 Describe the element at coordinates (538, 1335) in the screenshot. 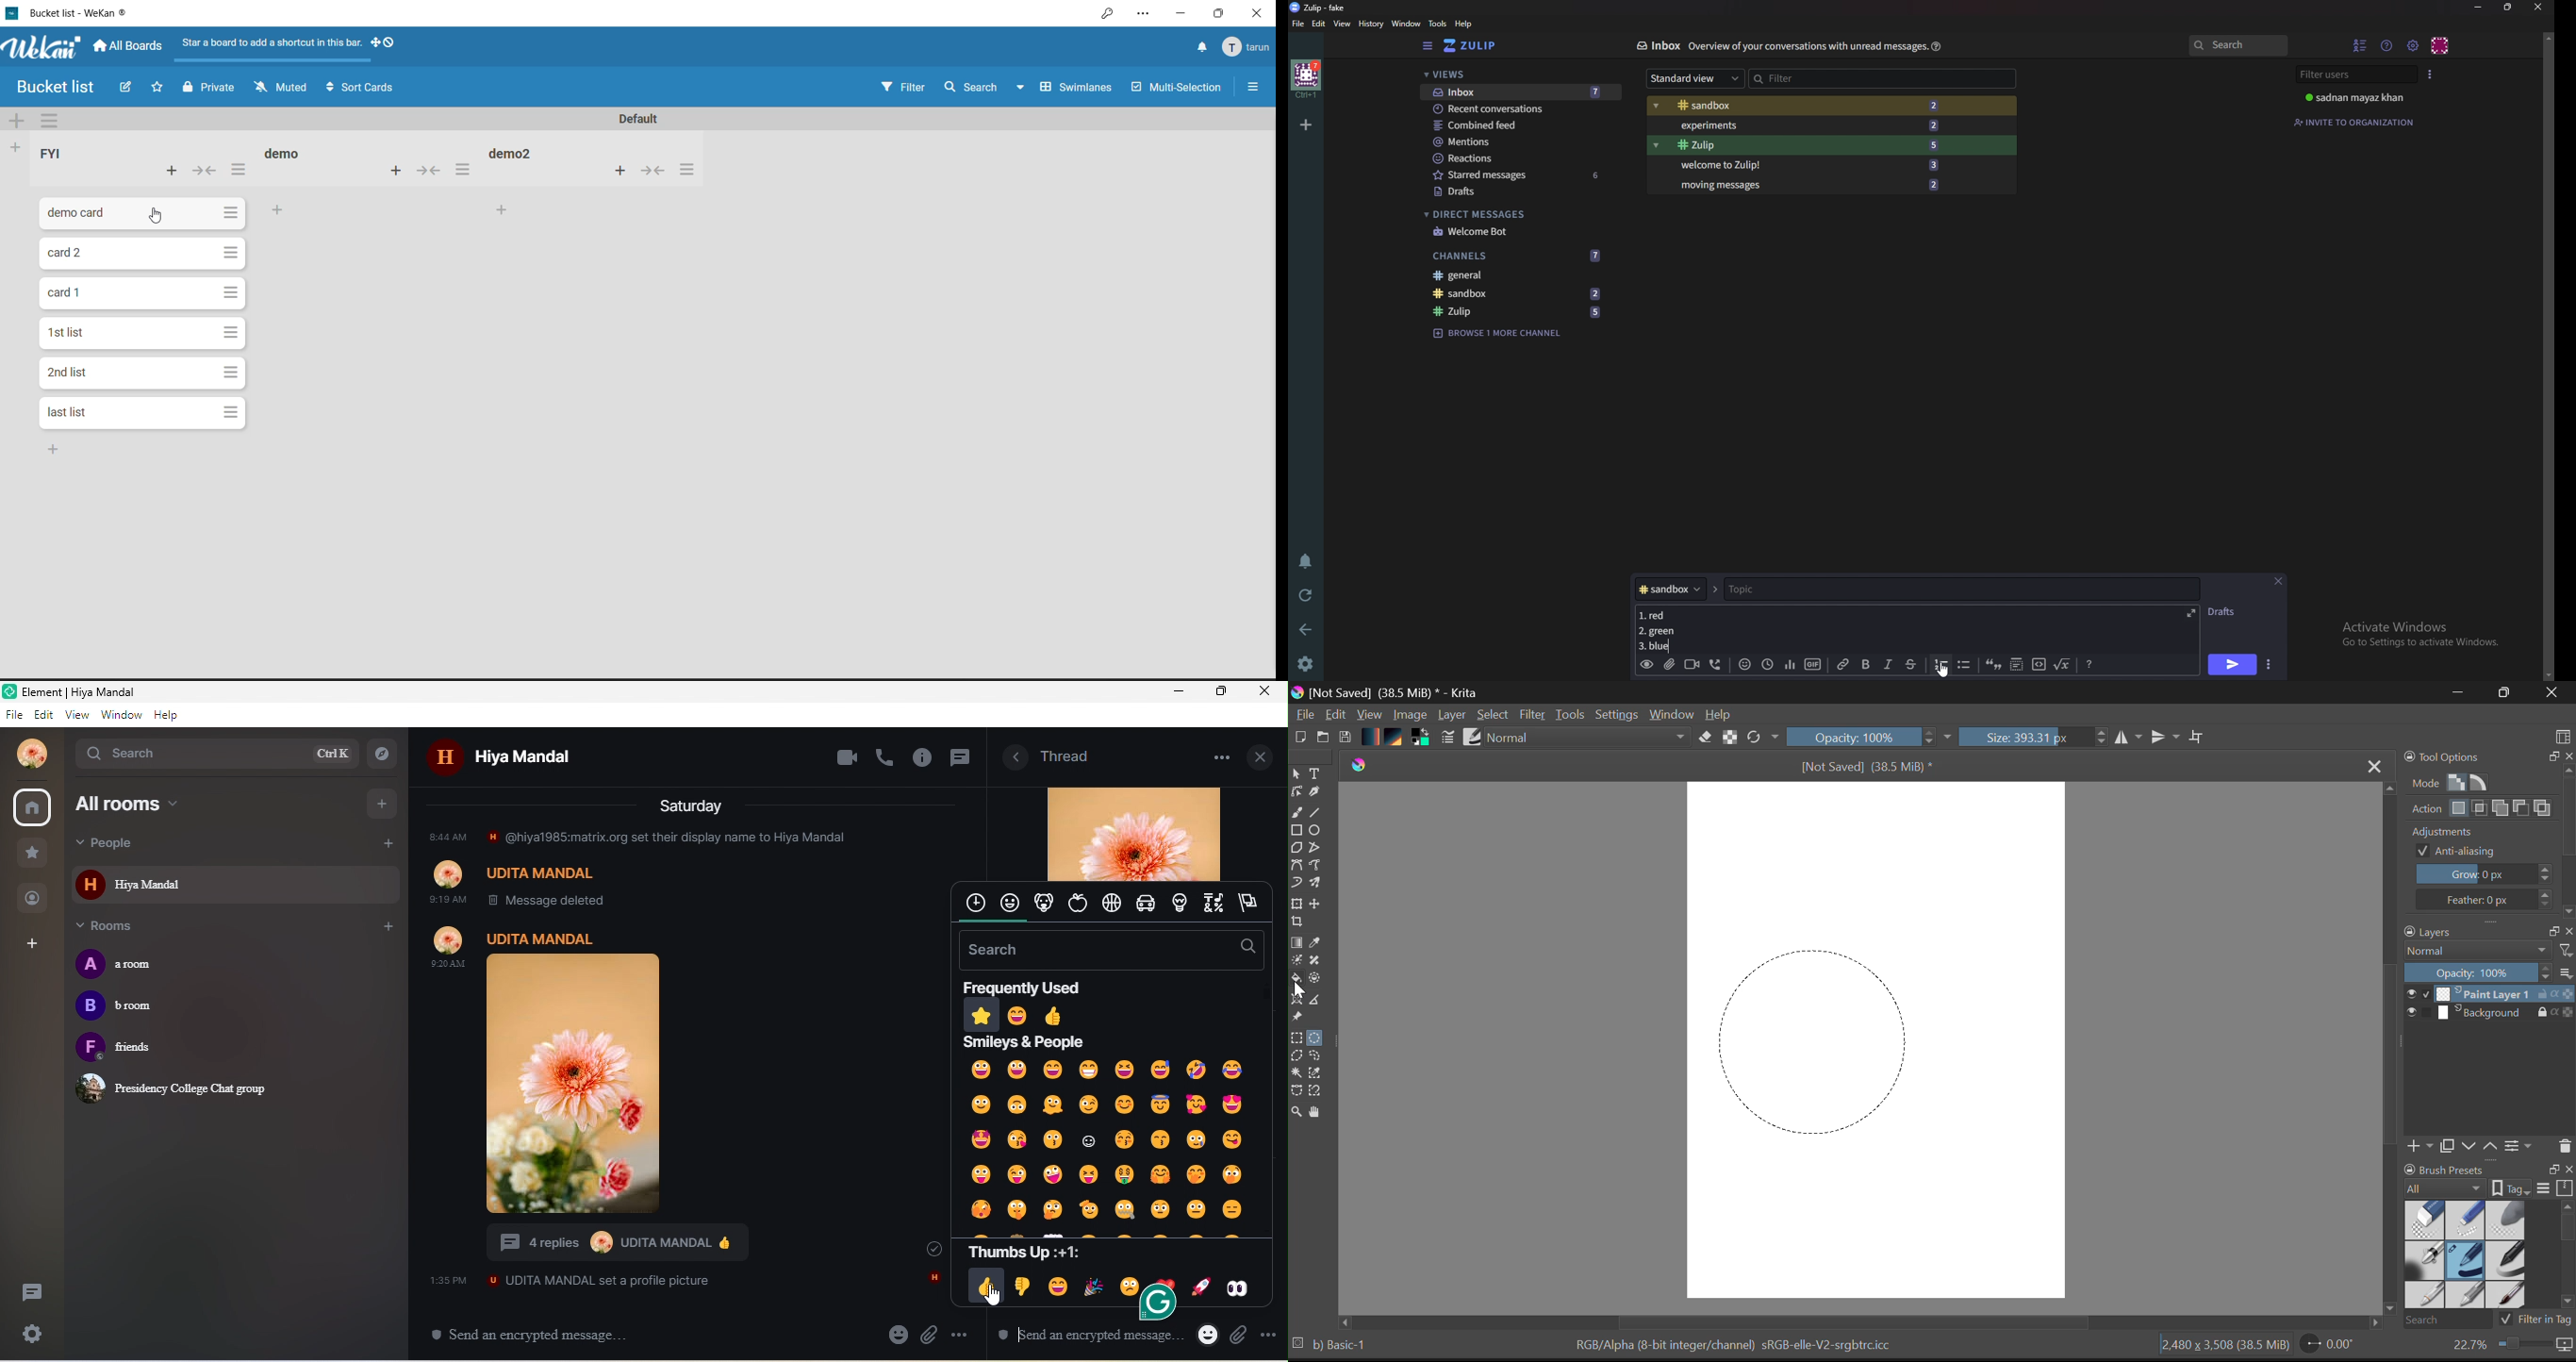

I see `send an encrypted message` at that location.